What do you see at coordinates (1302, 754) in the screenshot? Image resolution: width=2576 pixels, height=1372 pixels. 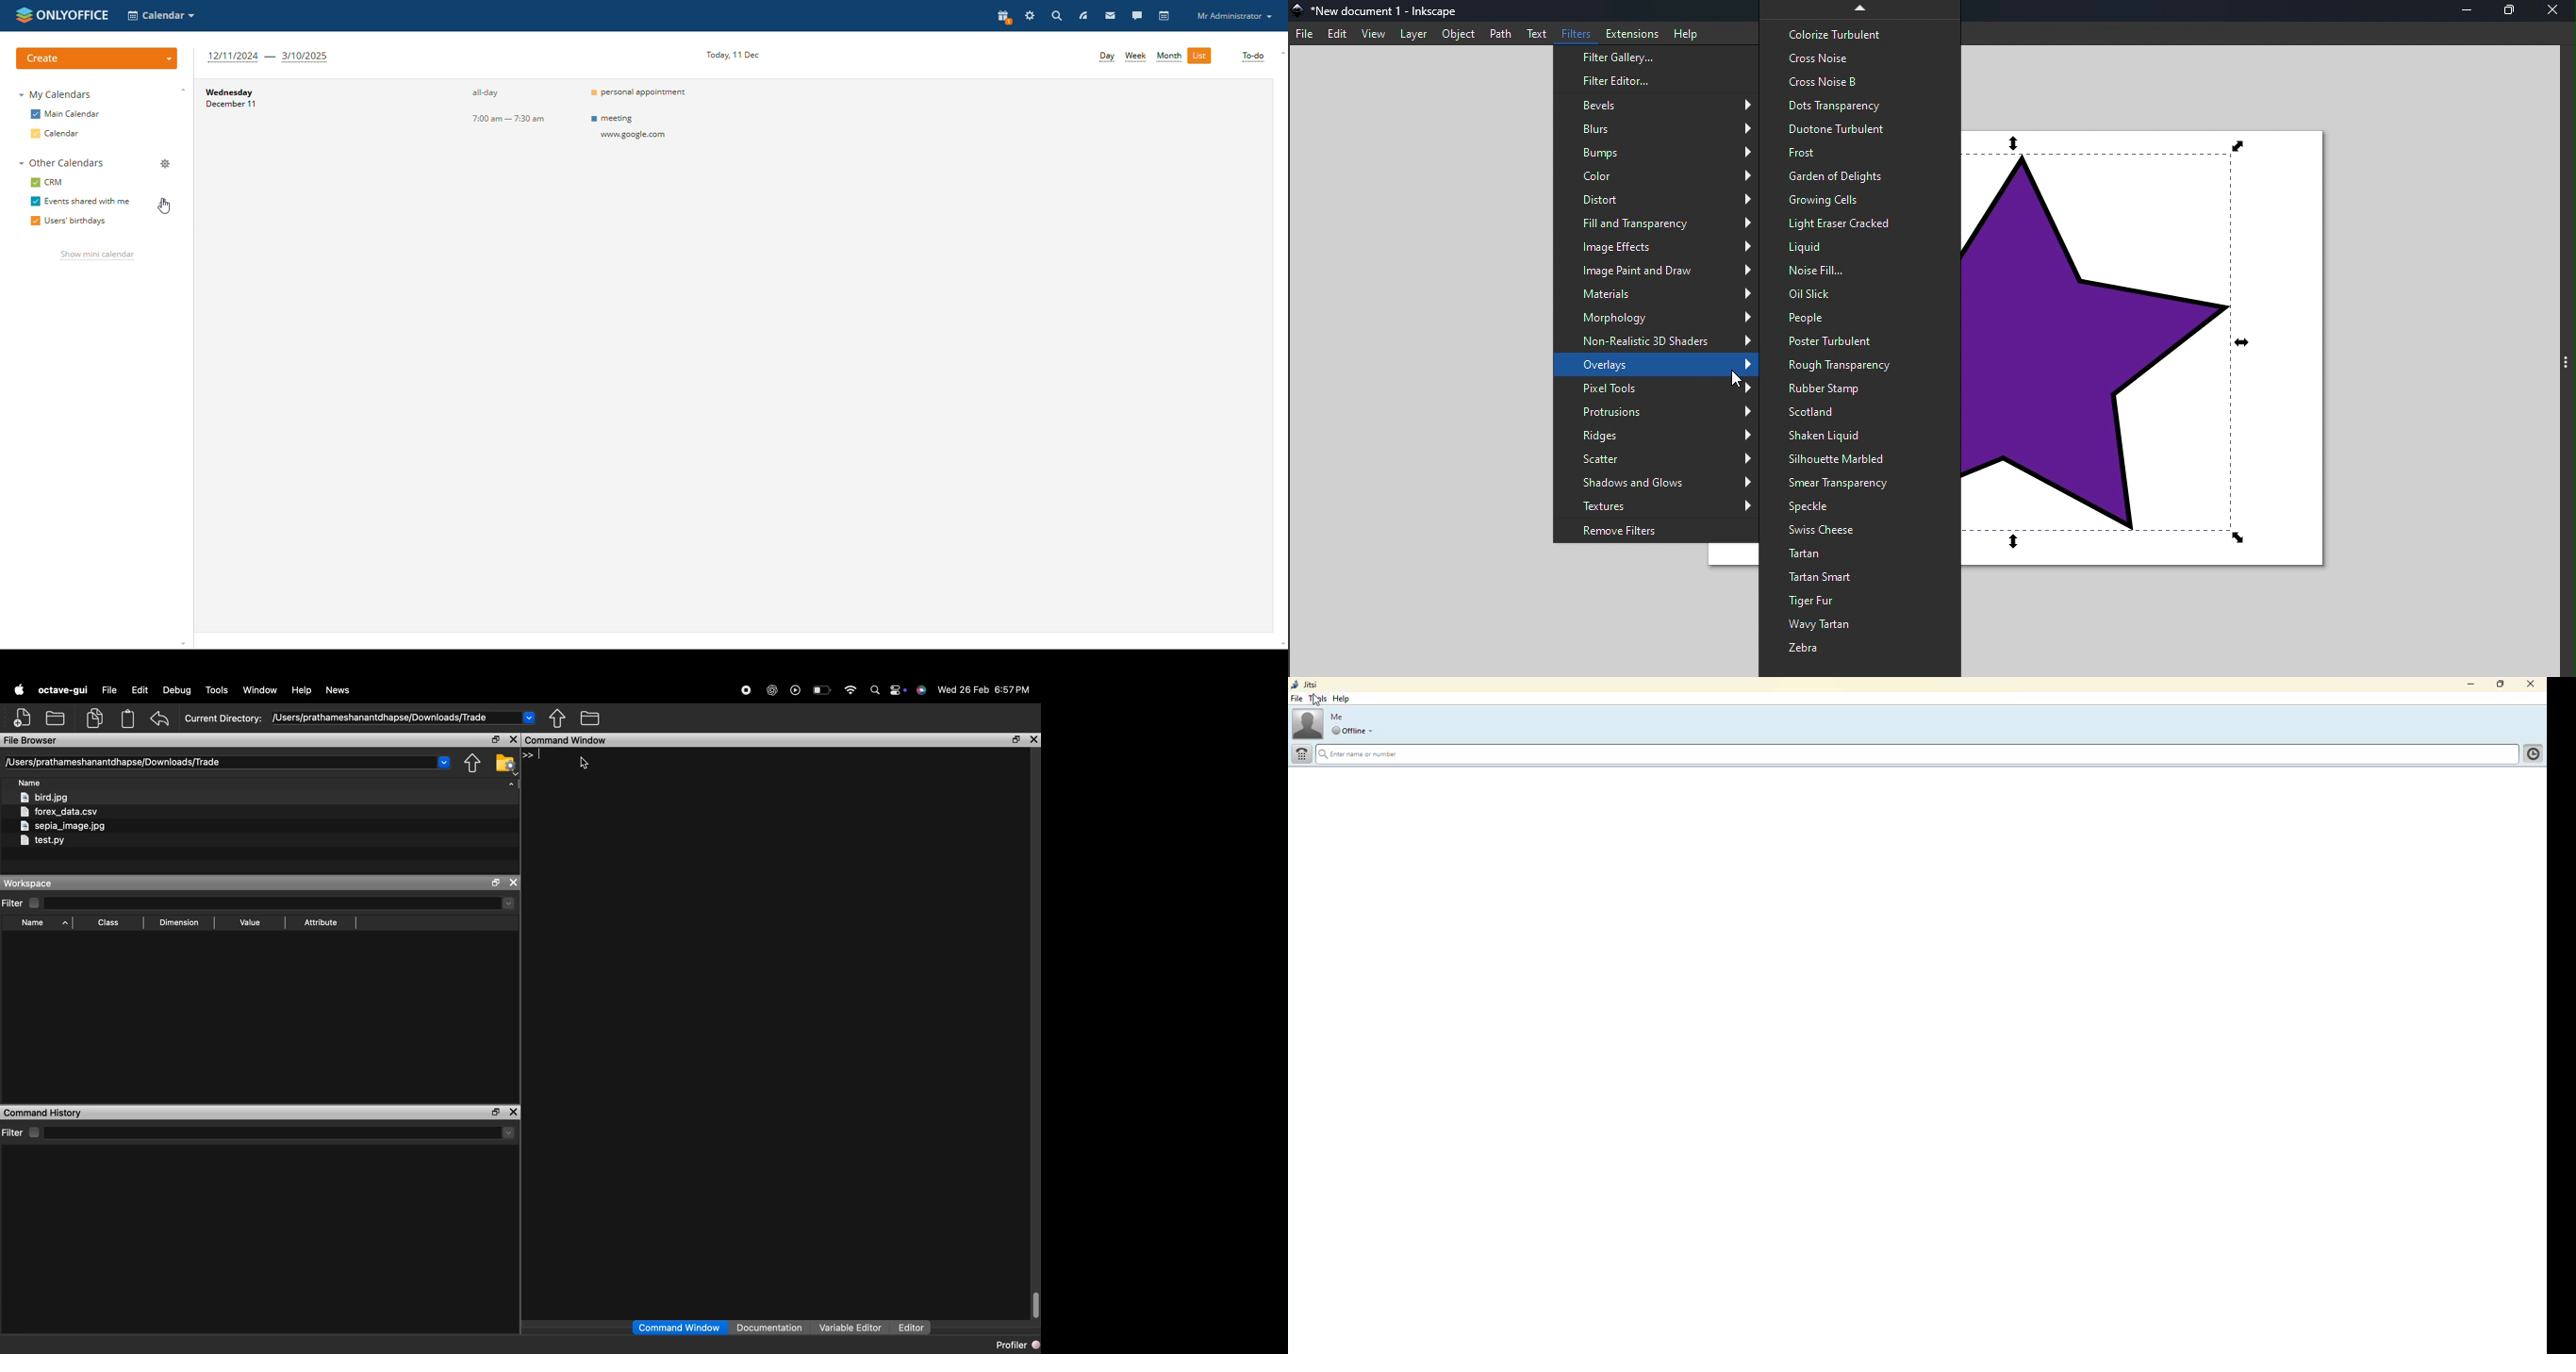 I see `dial pad` at bounding box center [1302, 754].